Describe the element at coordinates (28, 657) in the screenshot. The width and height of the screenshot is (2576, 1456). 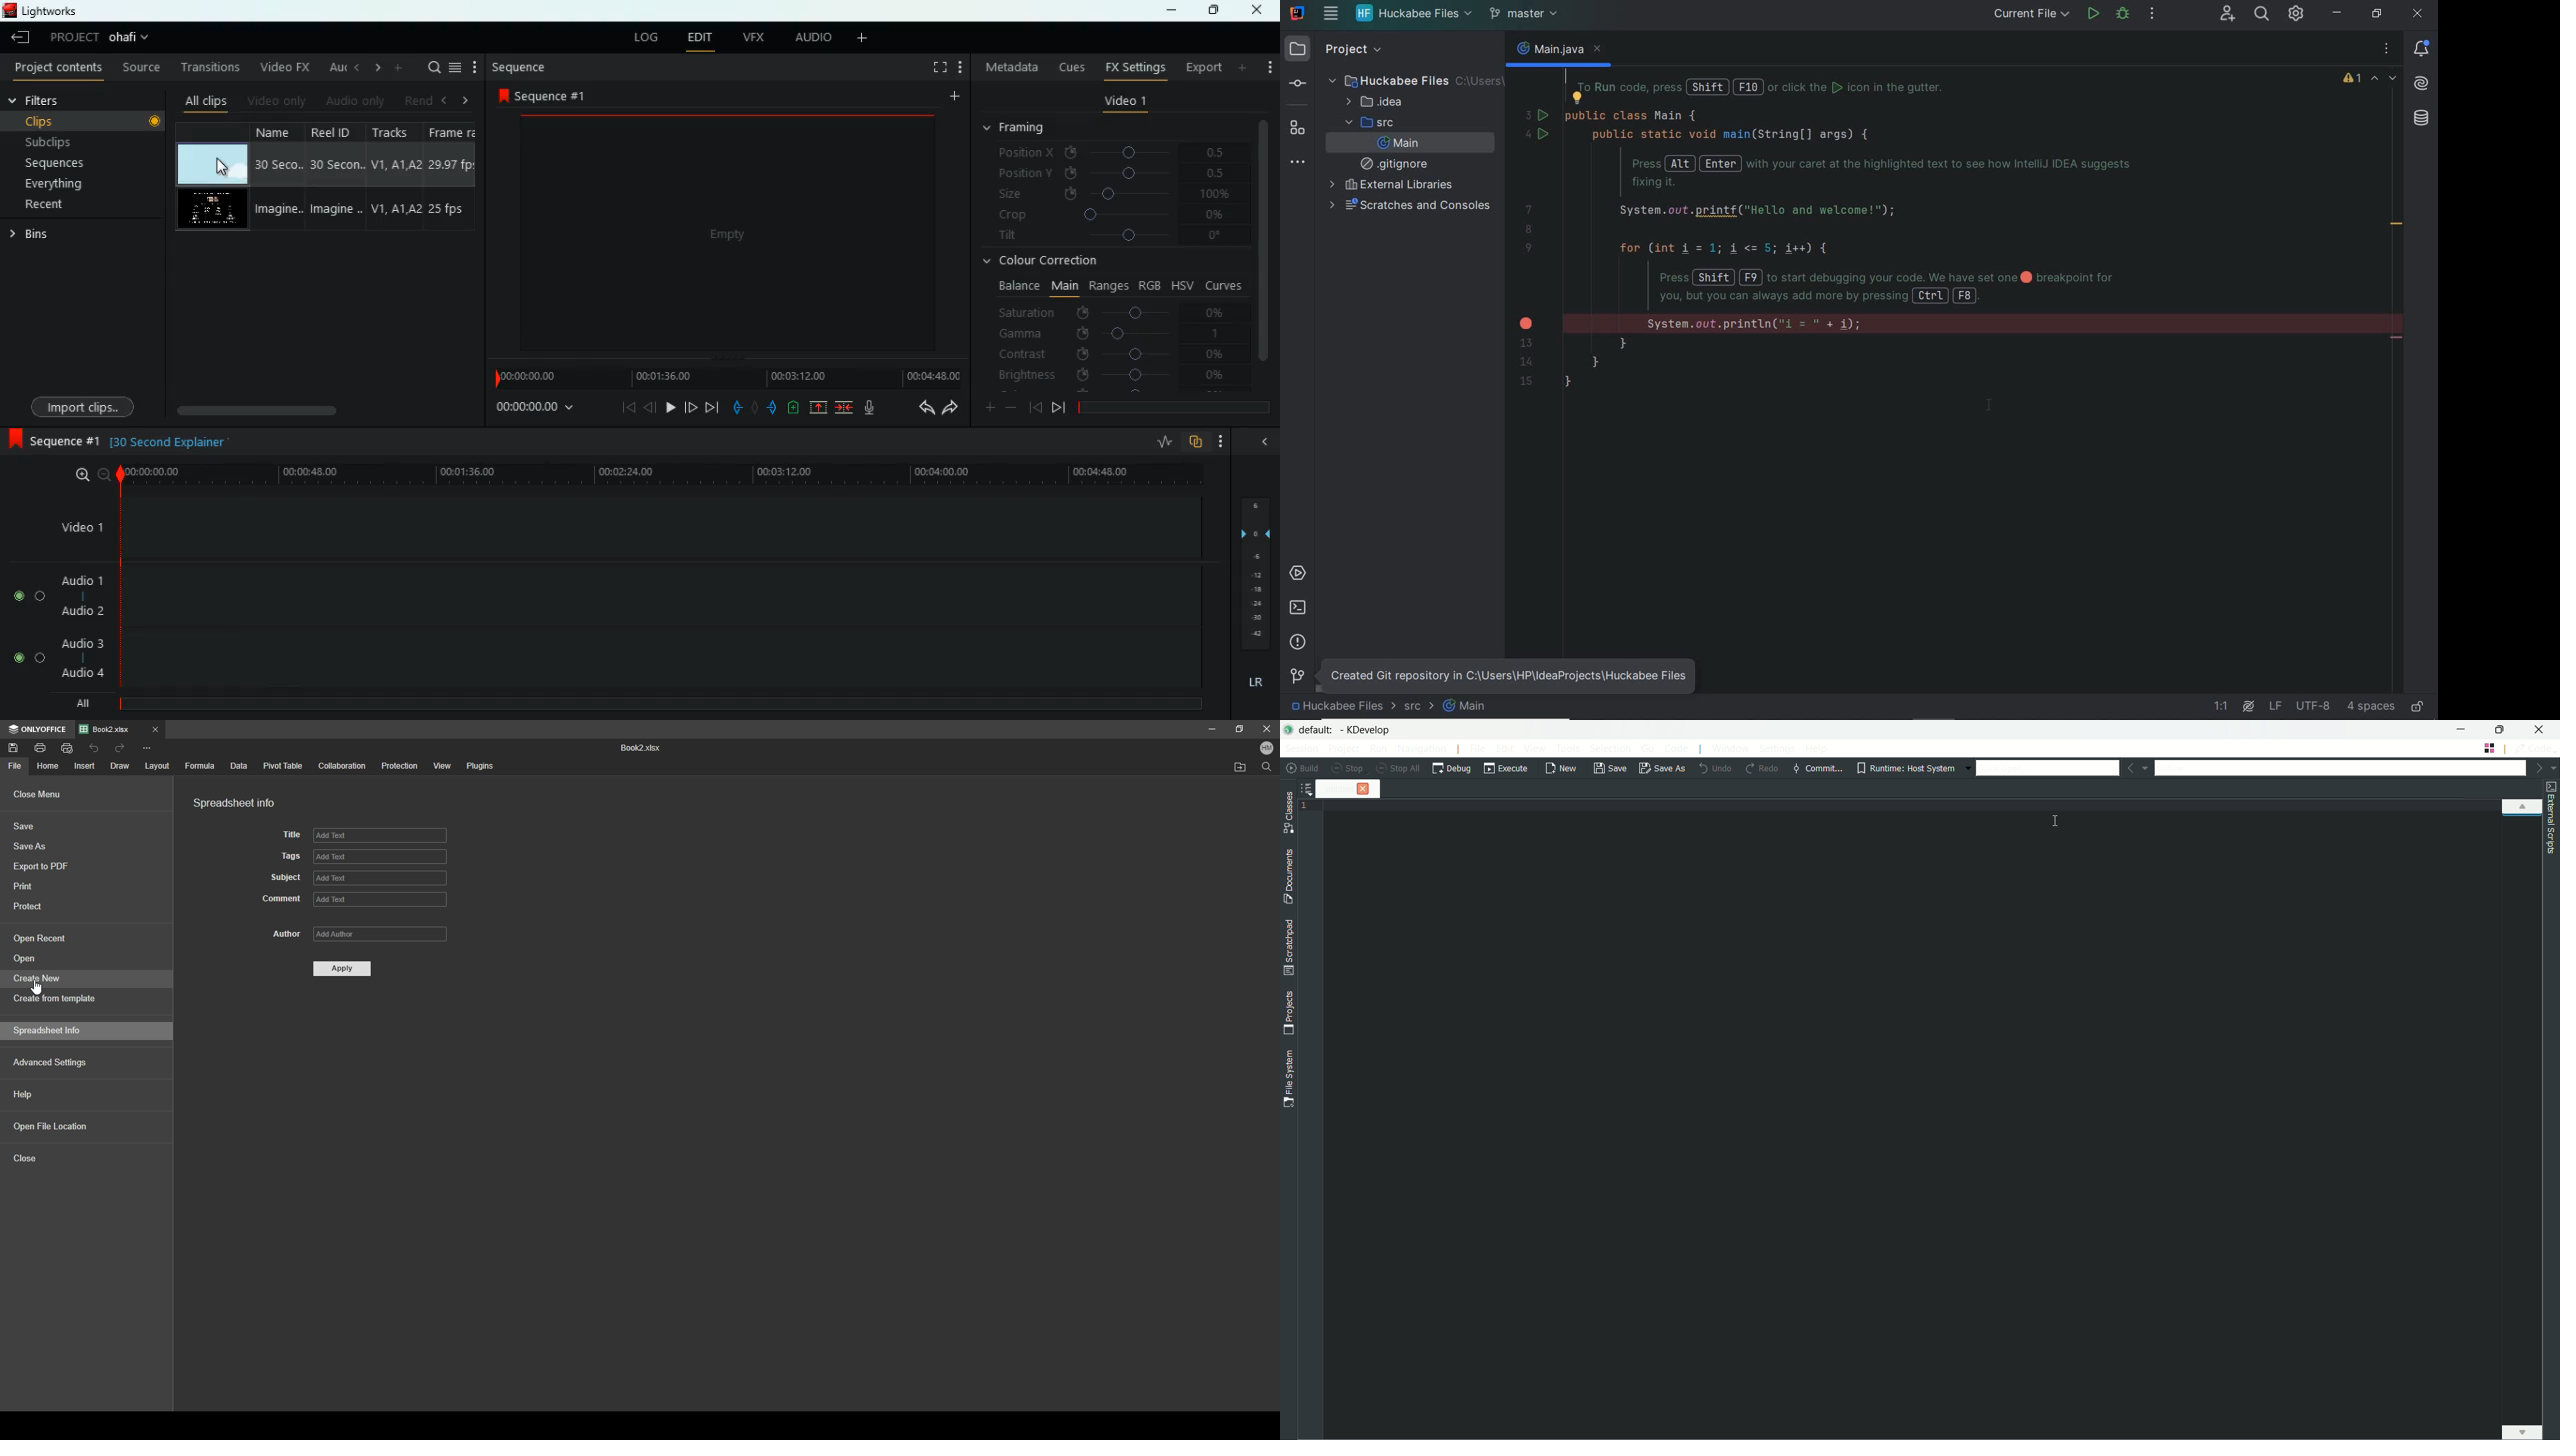
I see `Audio` at that location.